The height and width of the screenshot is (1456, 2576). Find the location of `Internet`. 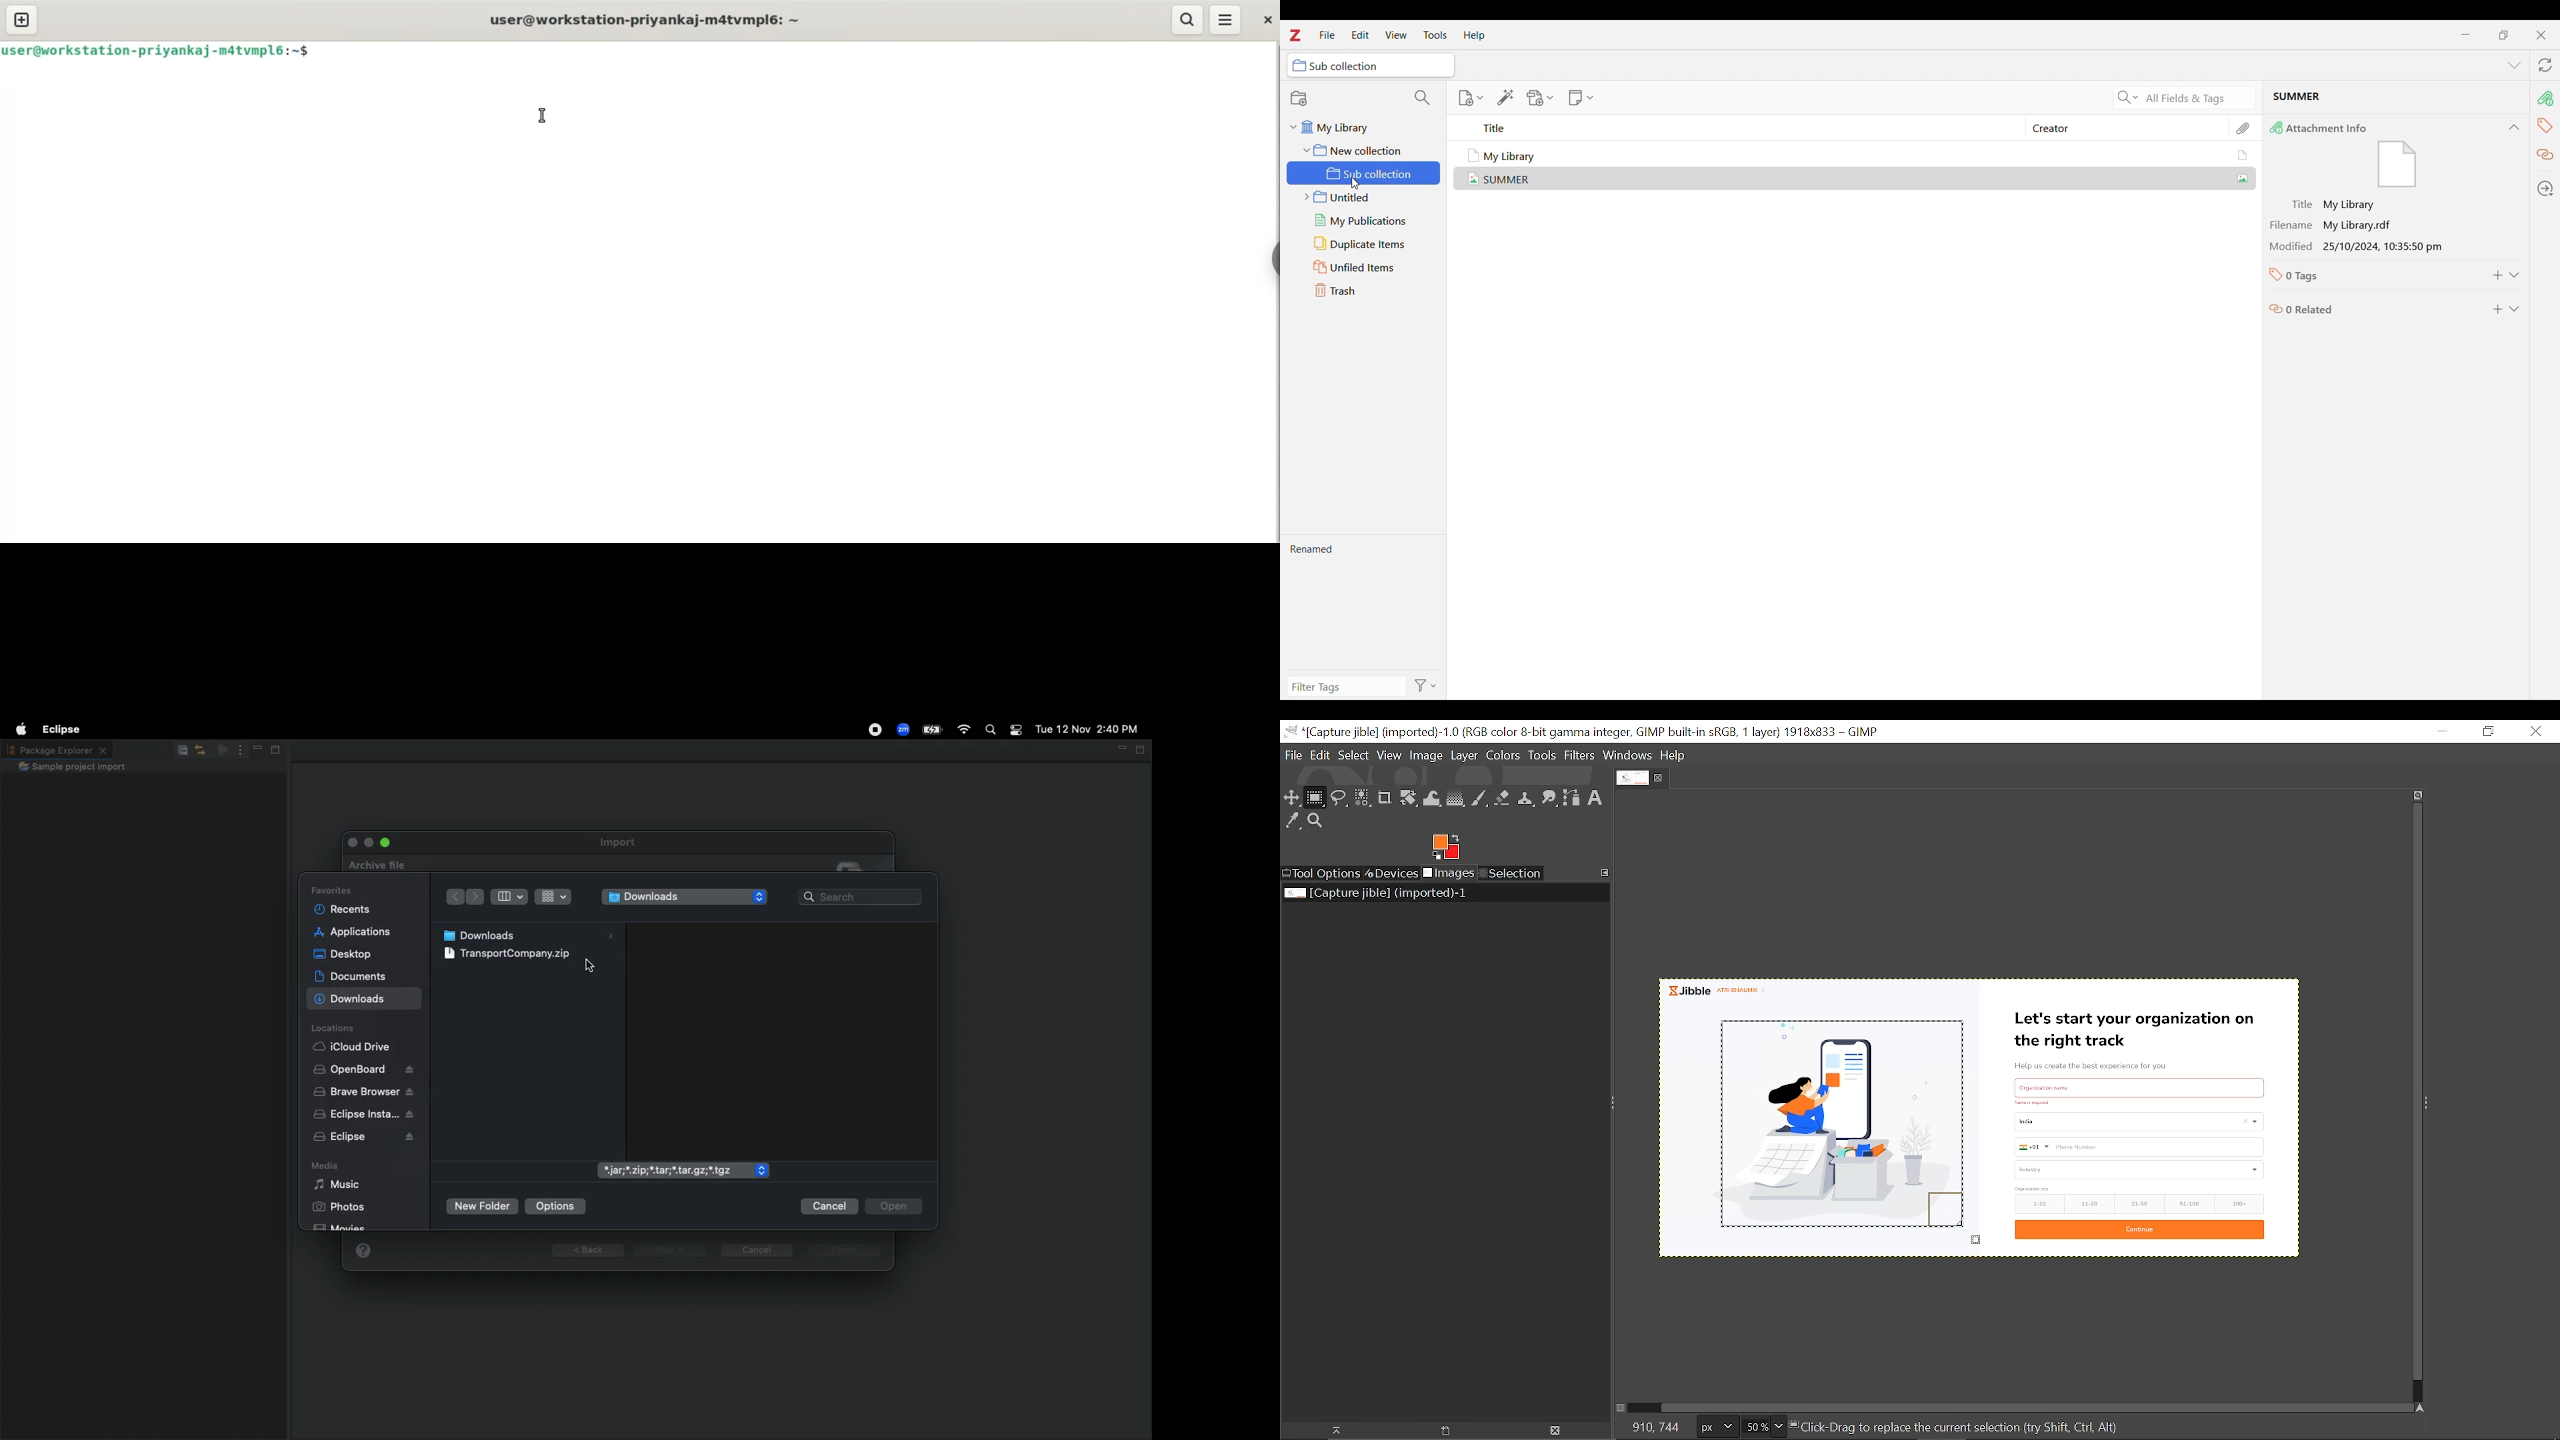

Internet is located at coordinates (964, 730).